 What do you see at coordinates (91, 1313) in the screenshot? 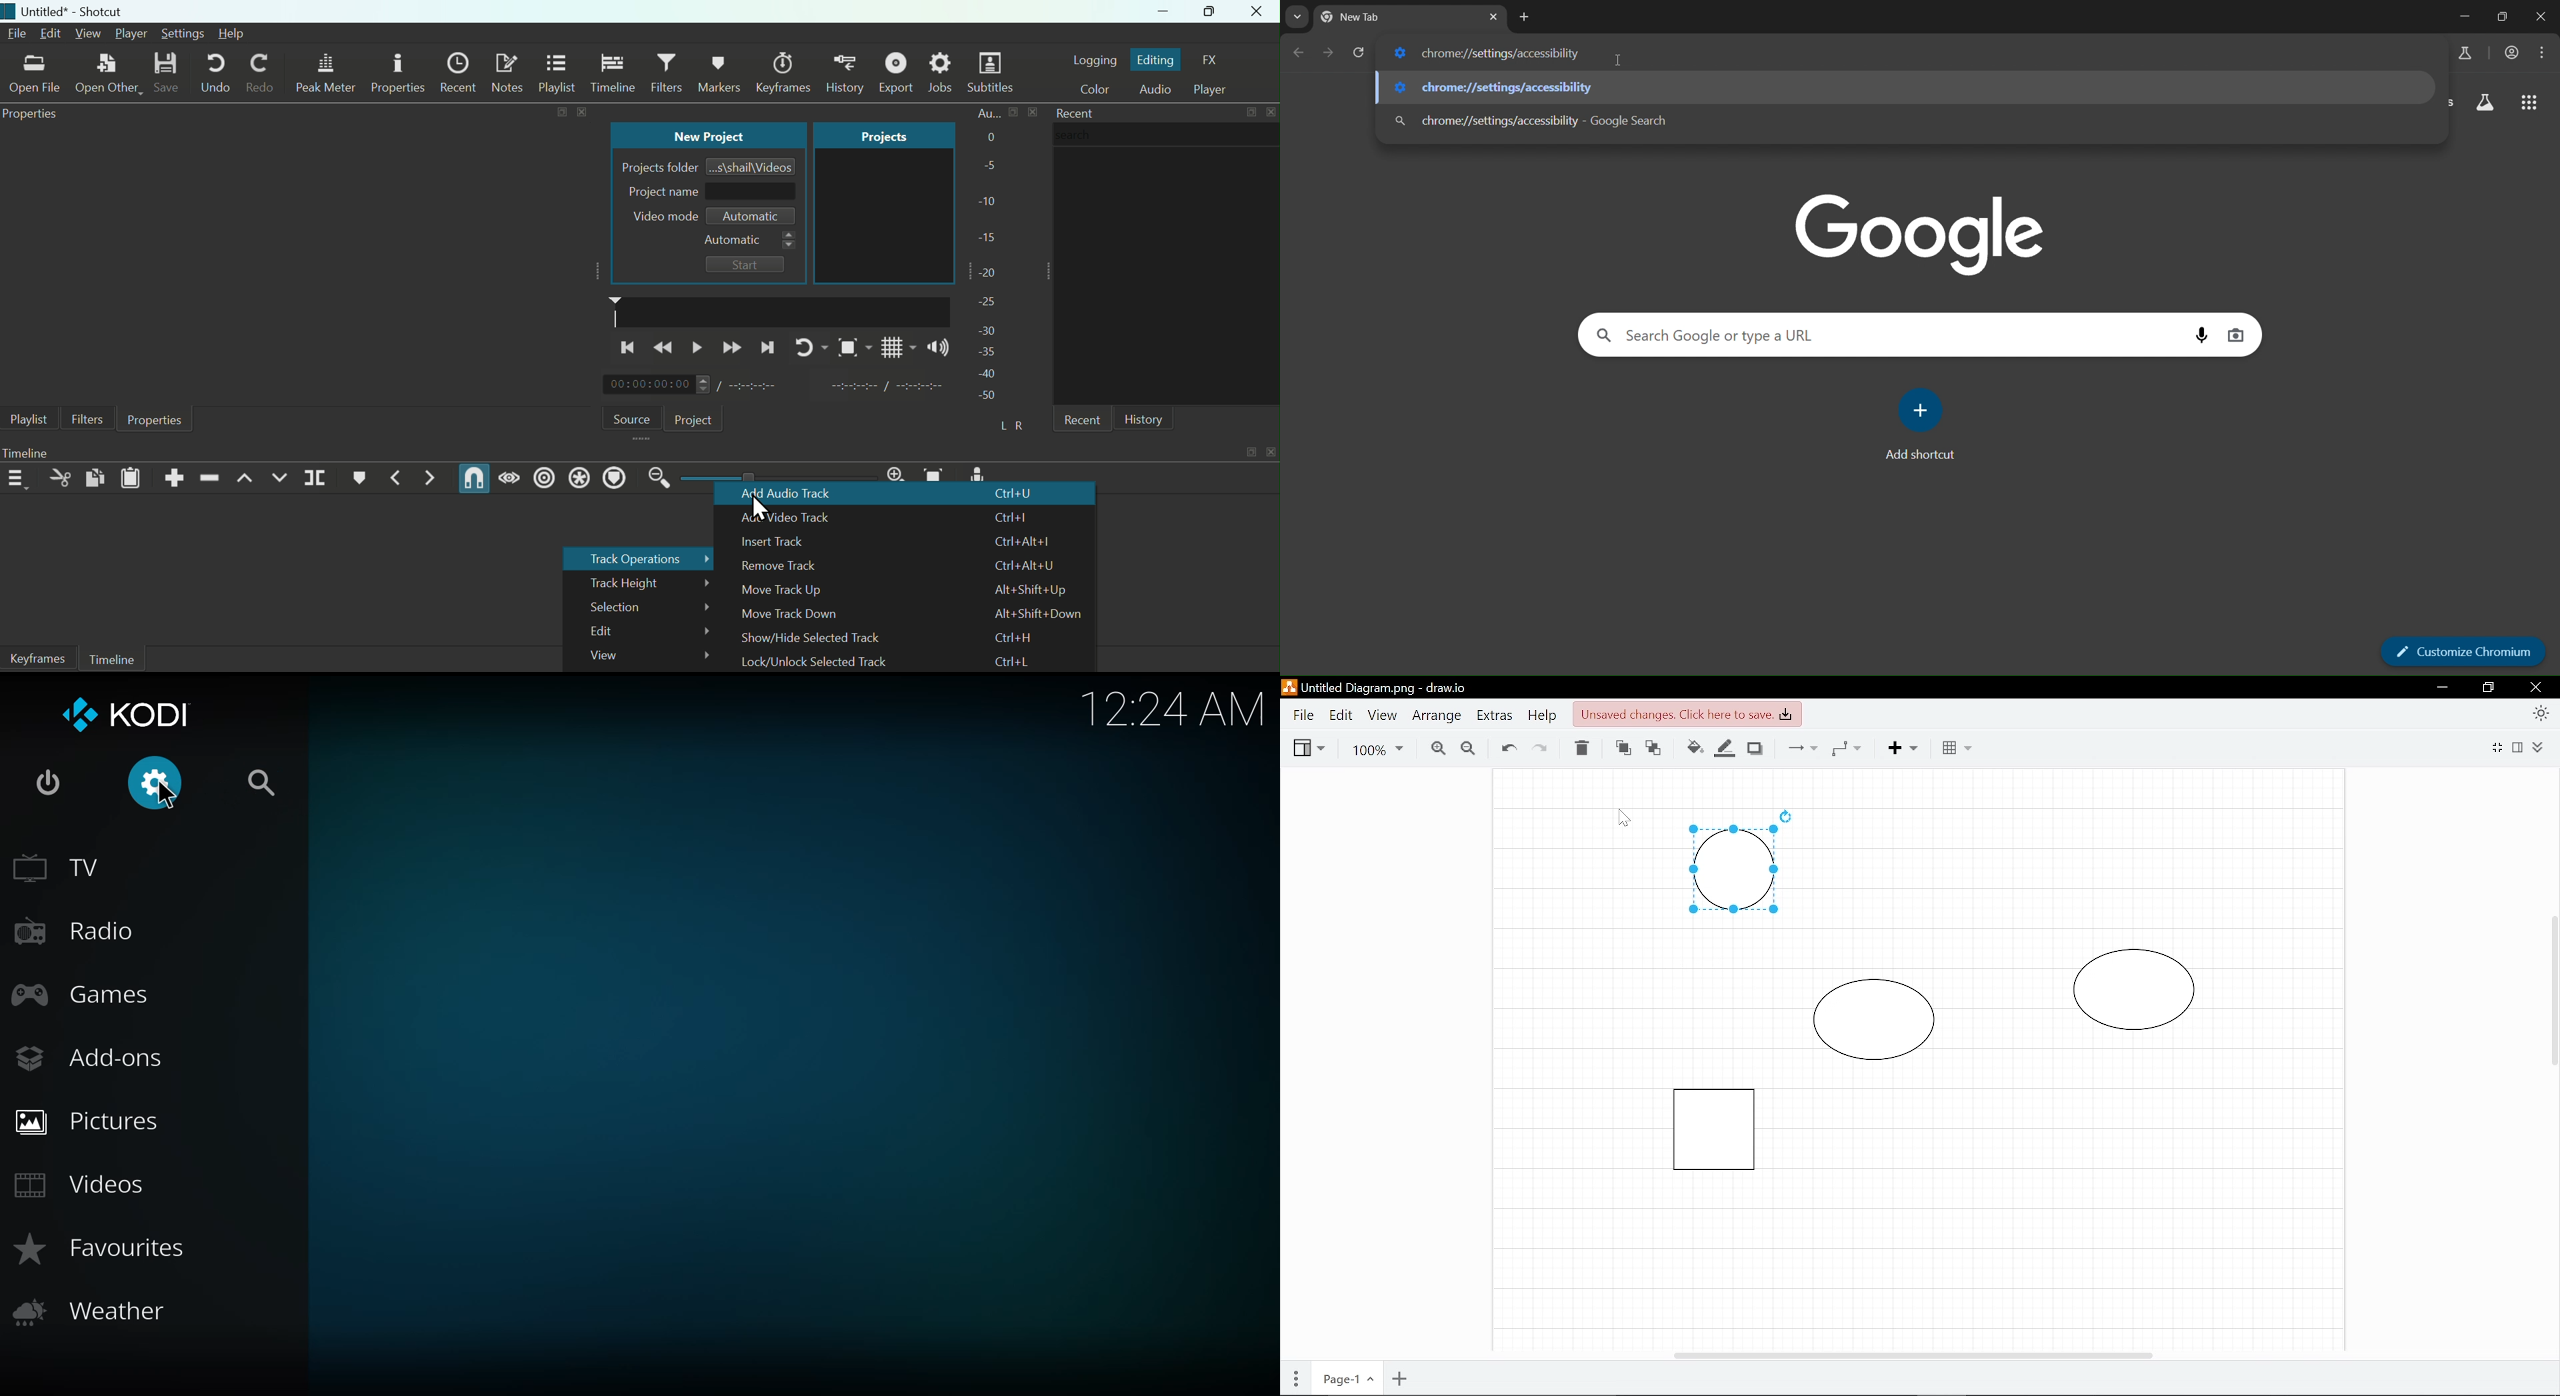
I see `Weather` at bounding box center [91, 1313].